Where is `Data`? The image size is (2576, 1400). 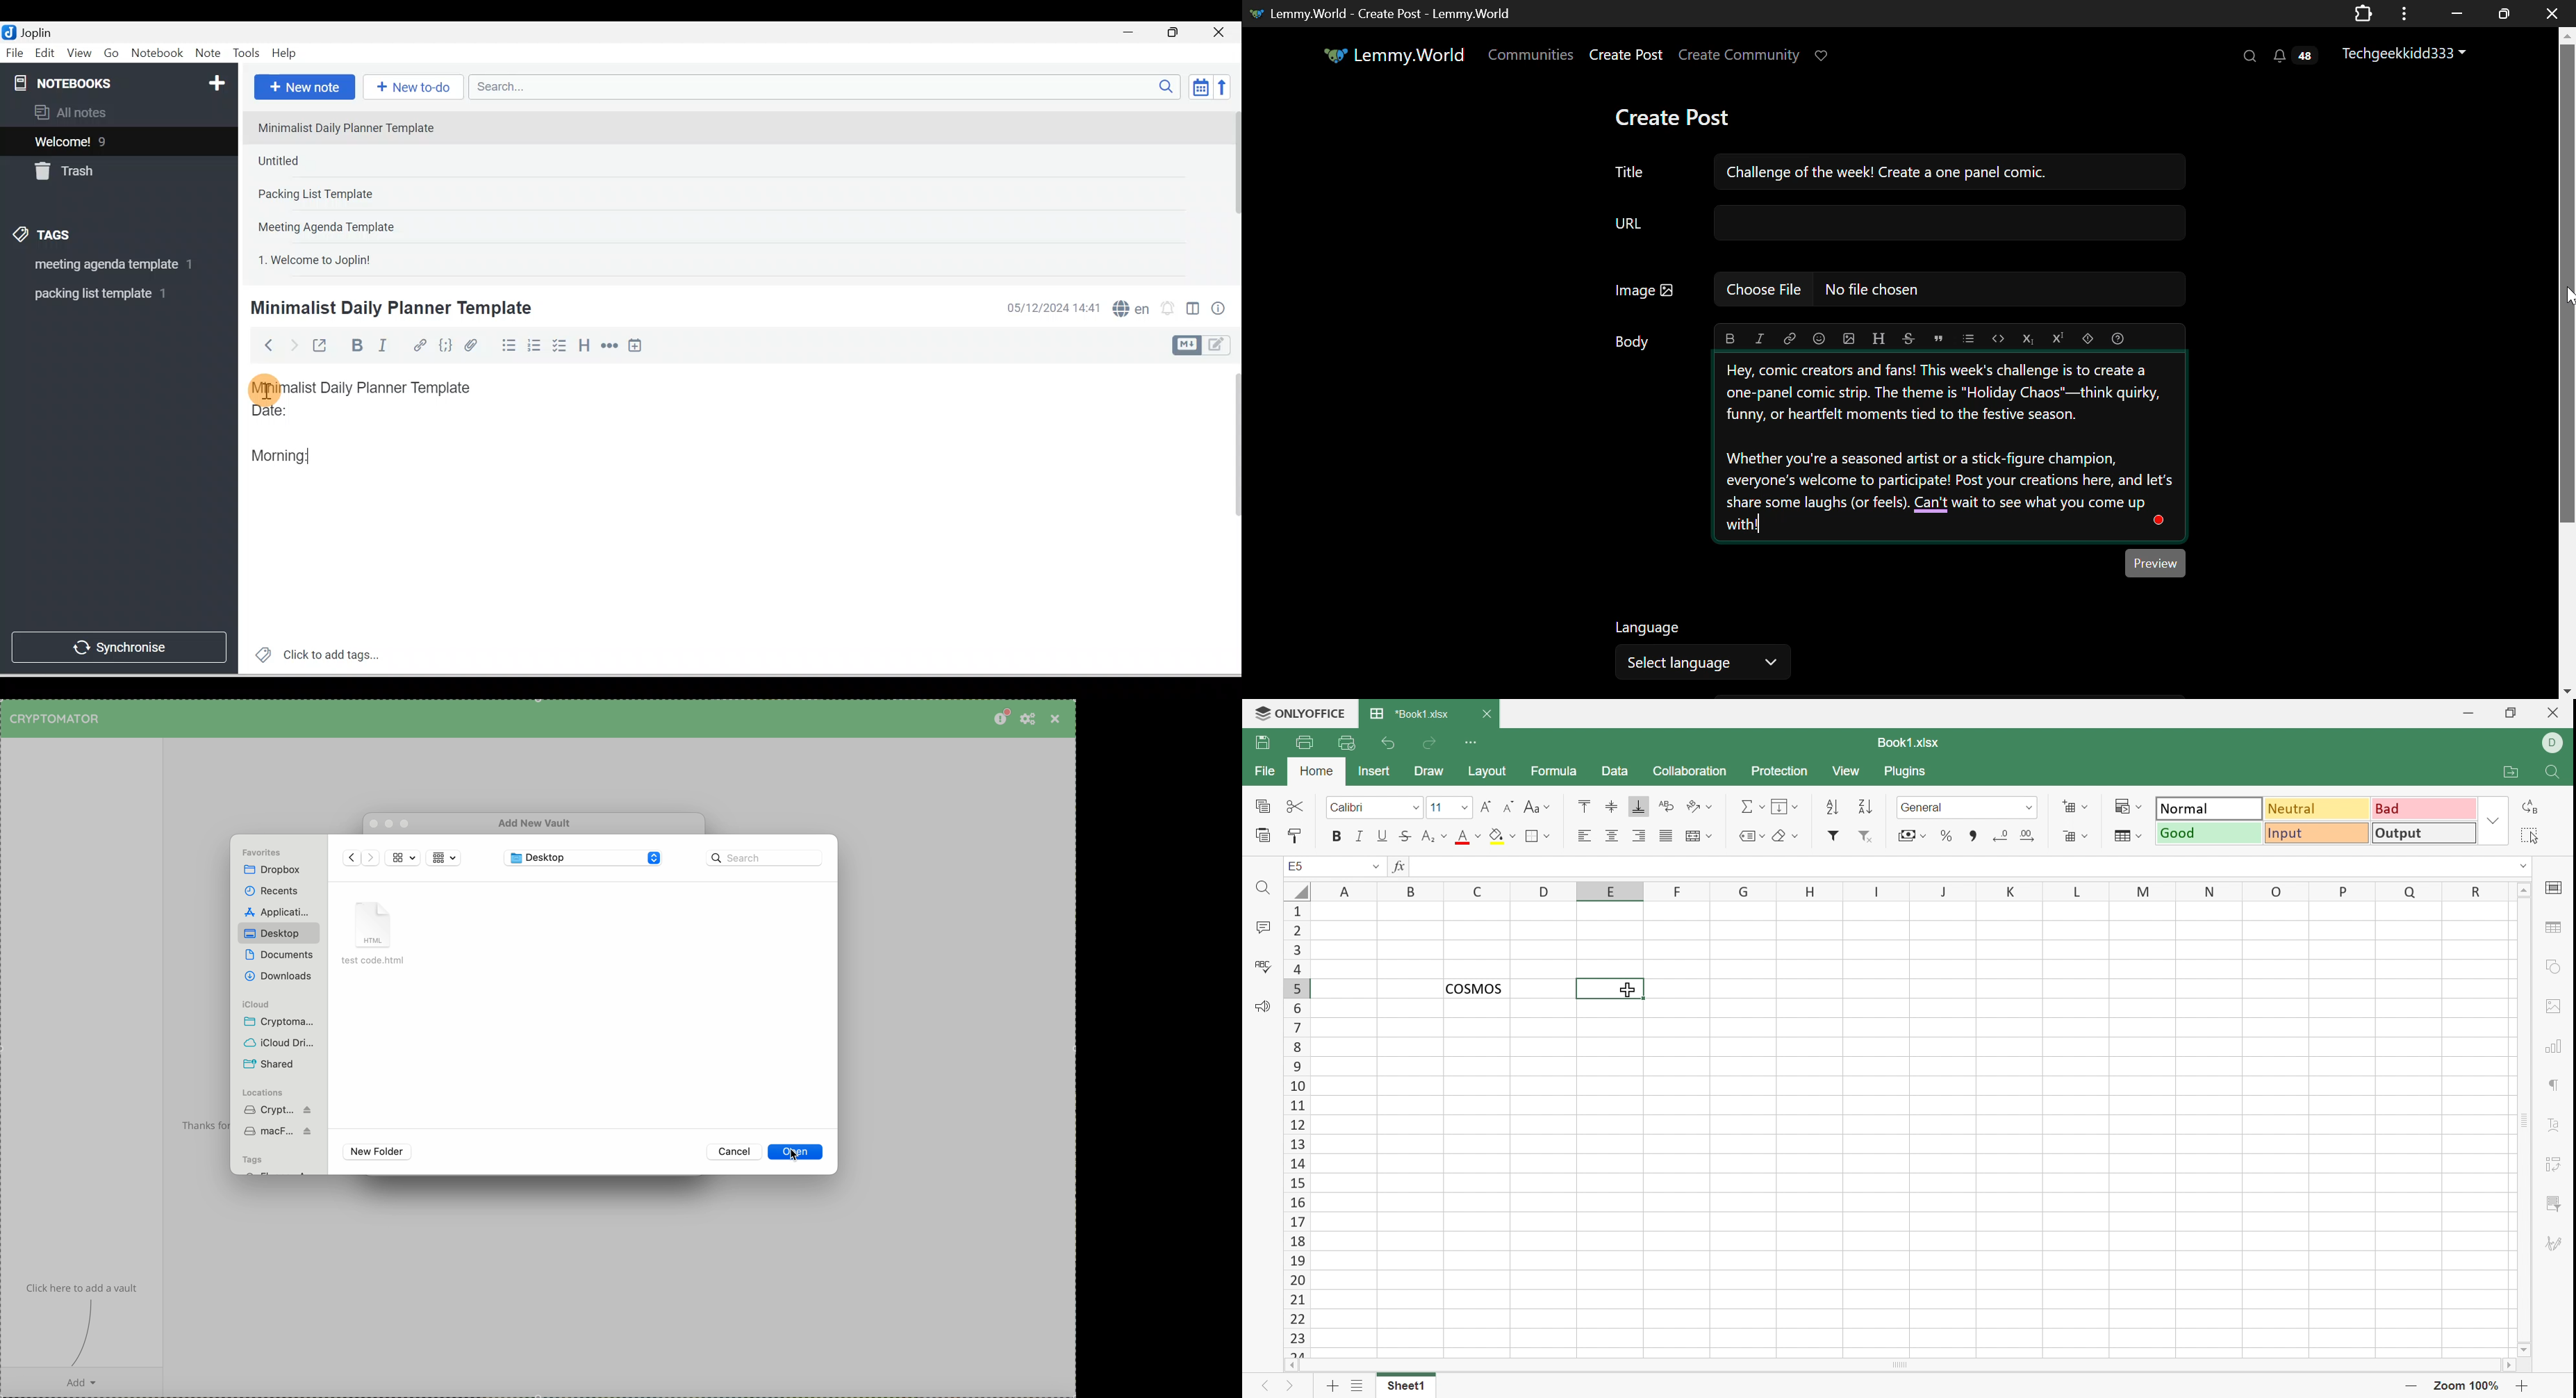
Data is located at coordinates (1617, 771).